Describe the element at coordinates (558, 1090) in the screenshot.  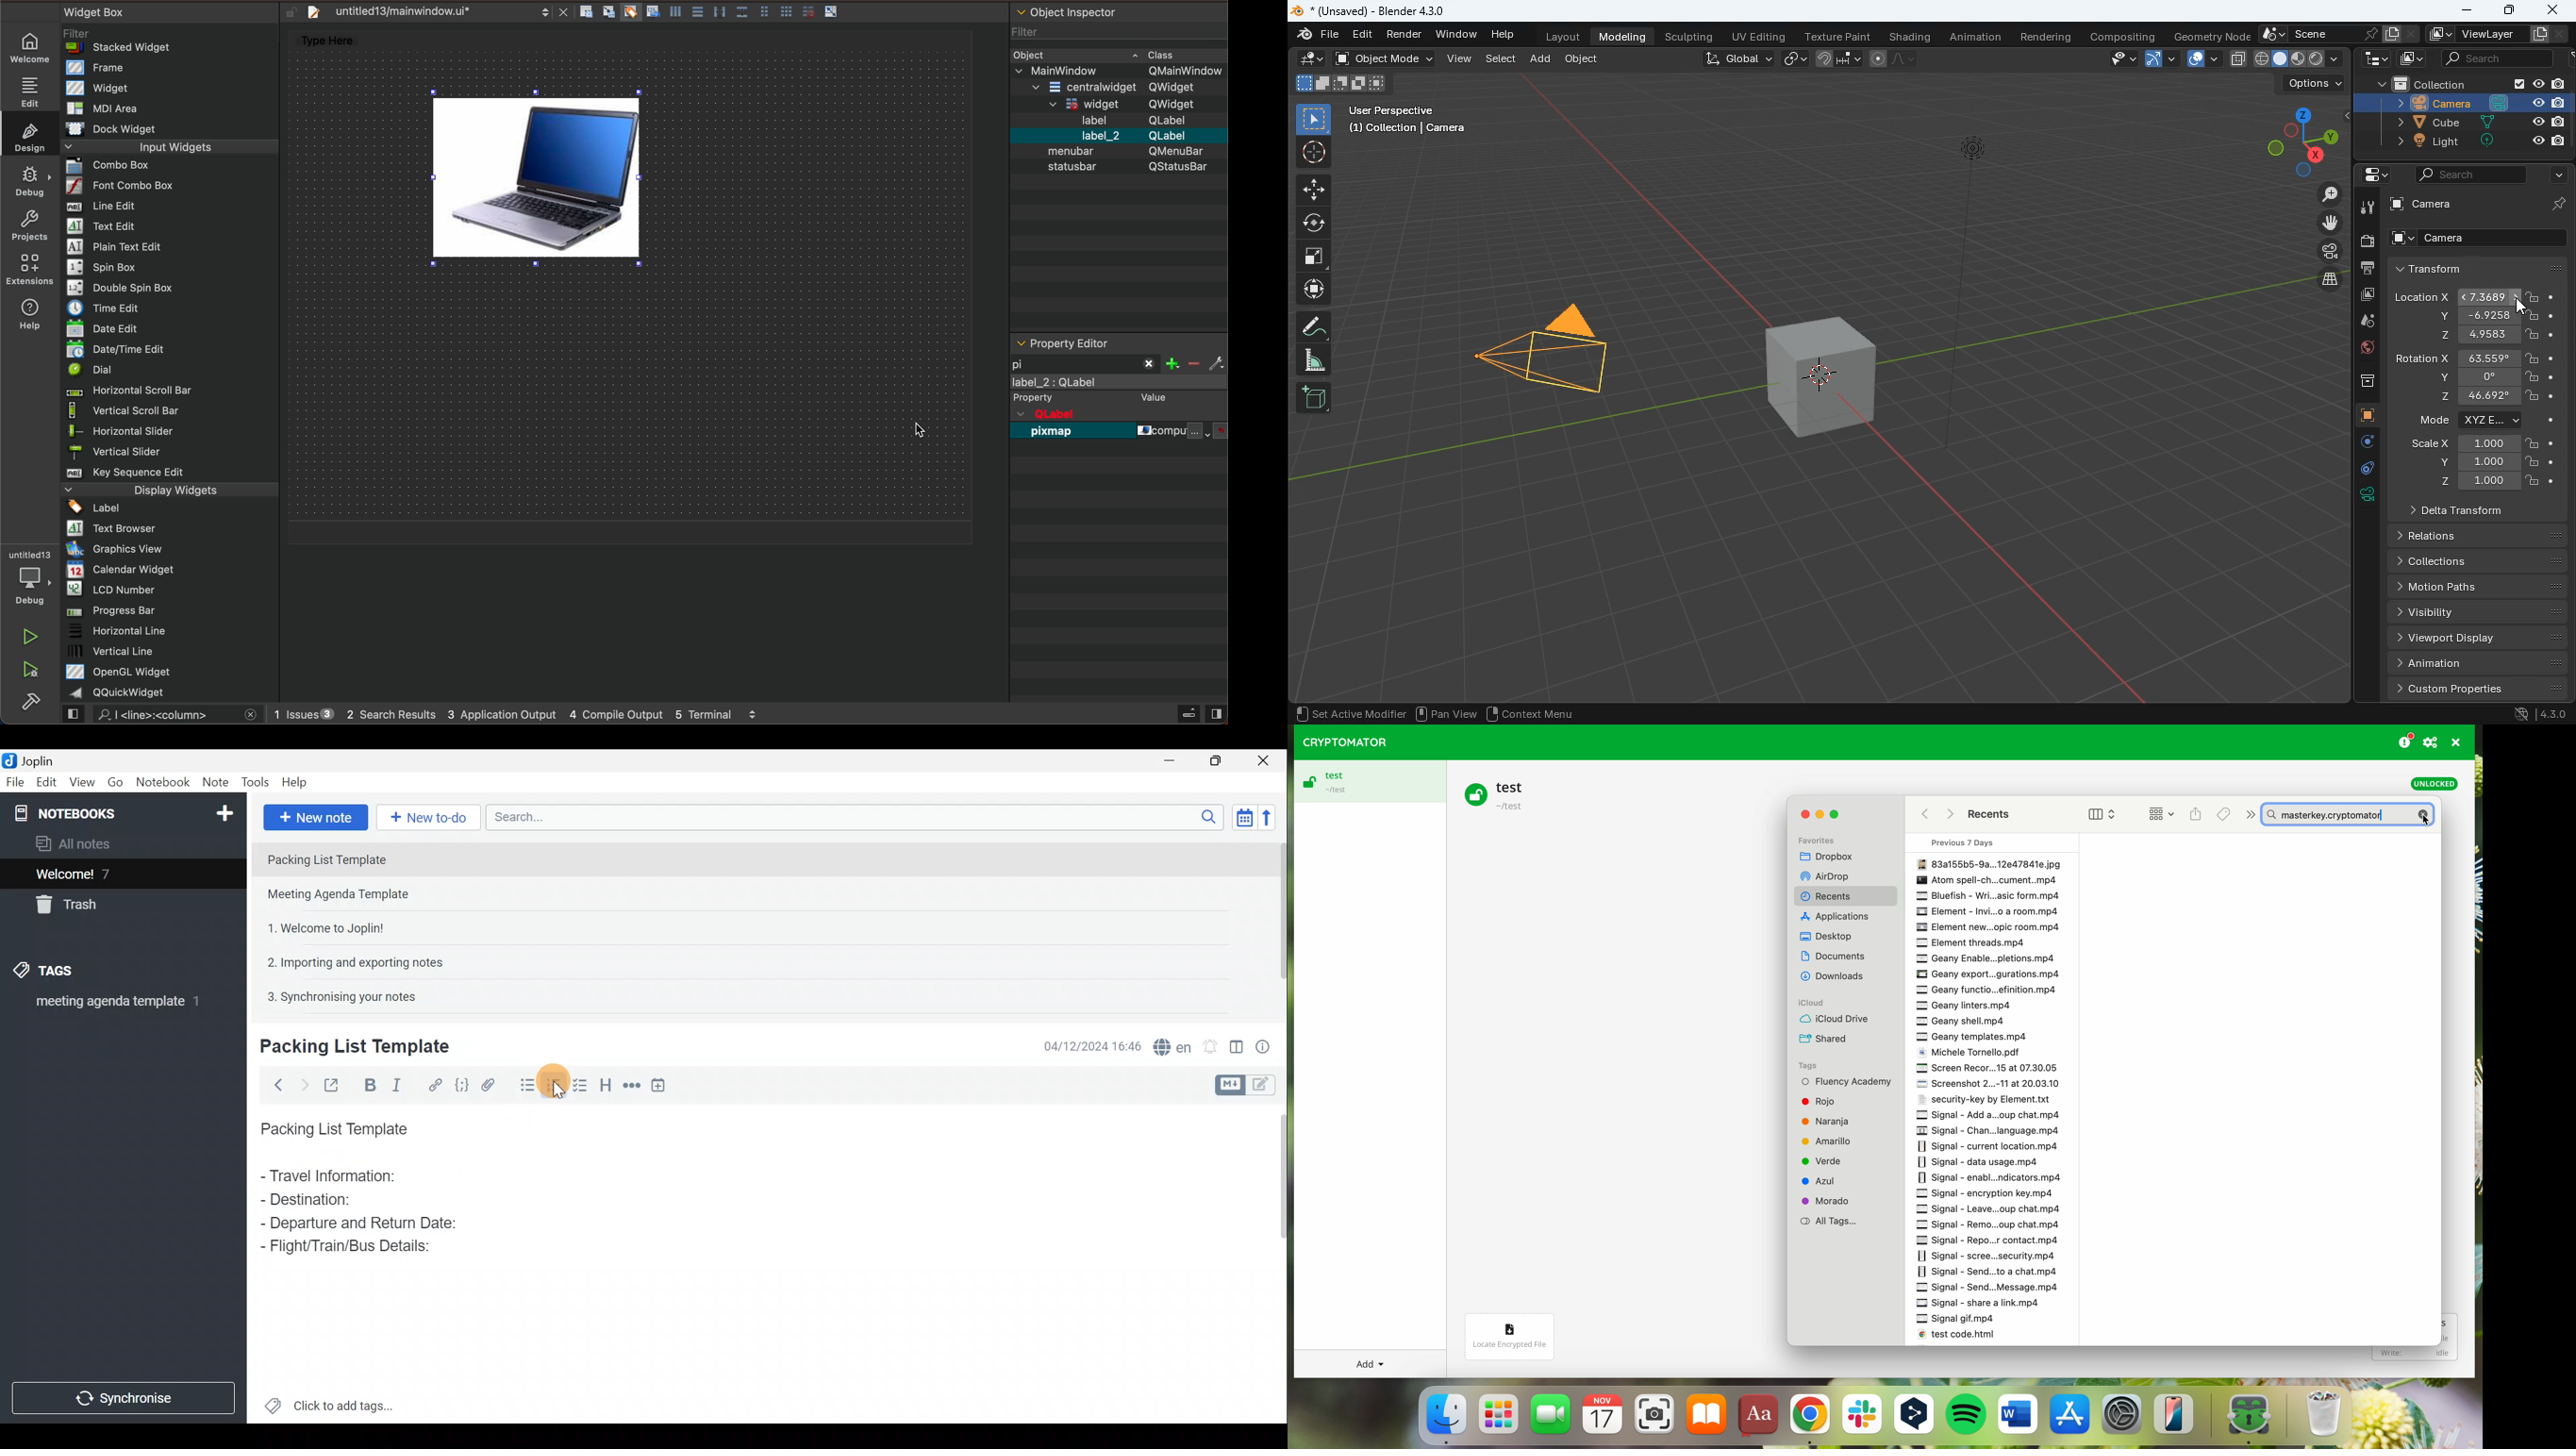
I see `Checkbox` at that location.